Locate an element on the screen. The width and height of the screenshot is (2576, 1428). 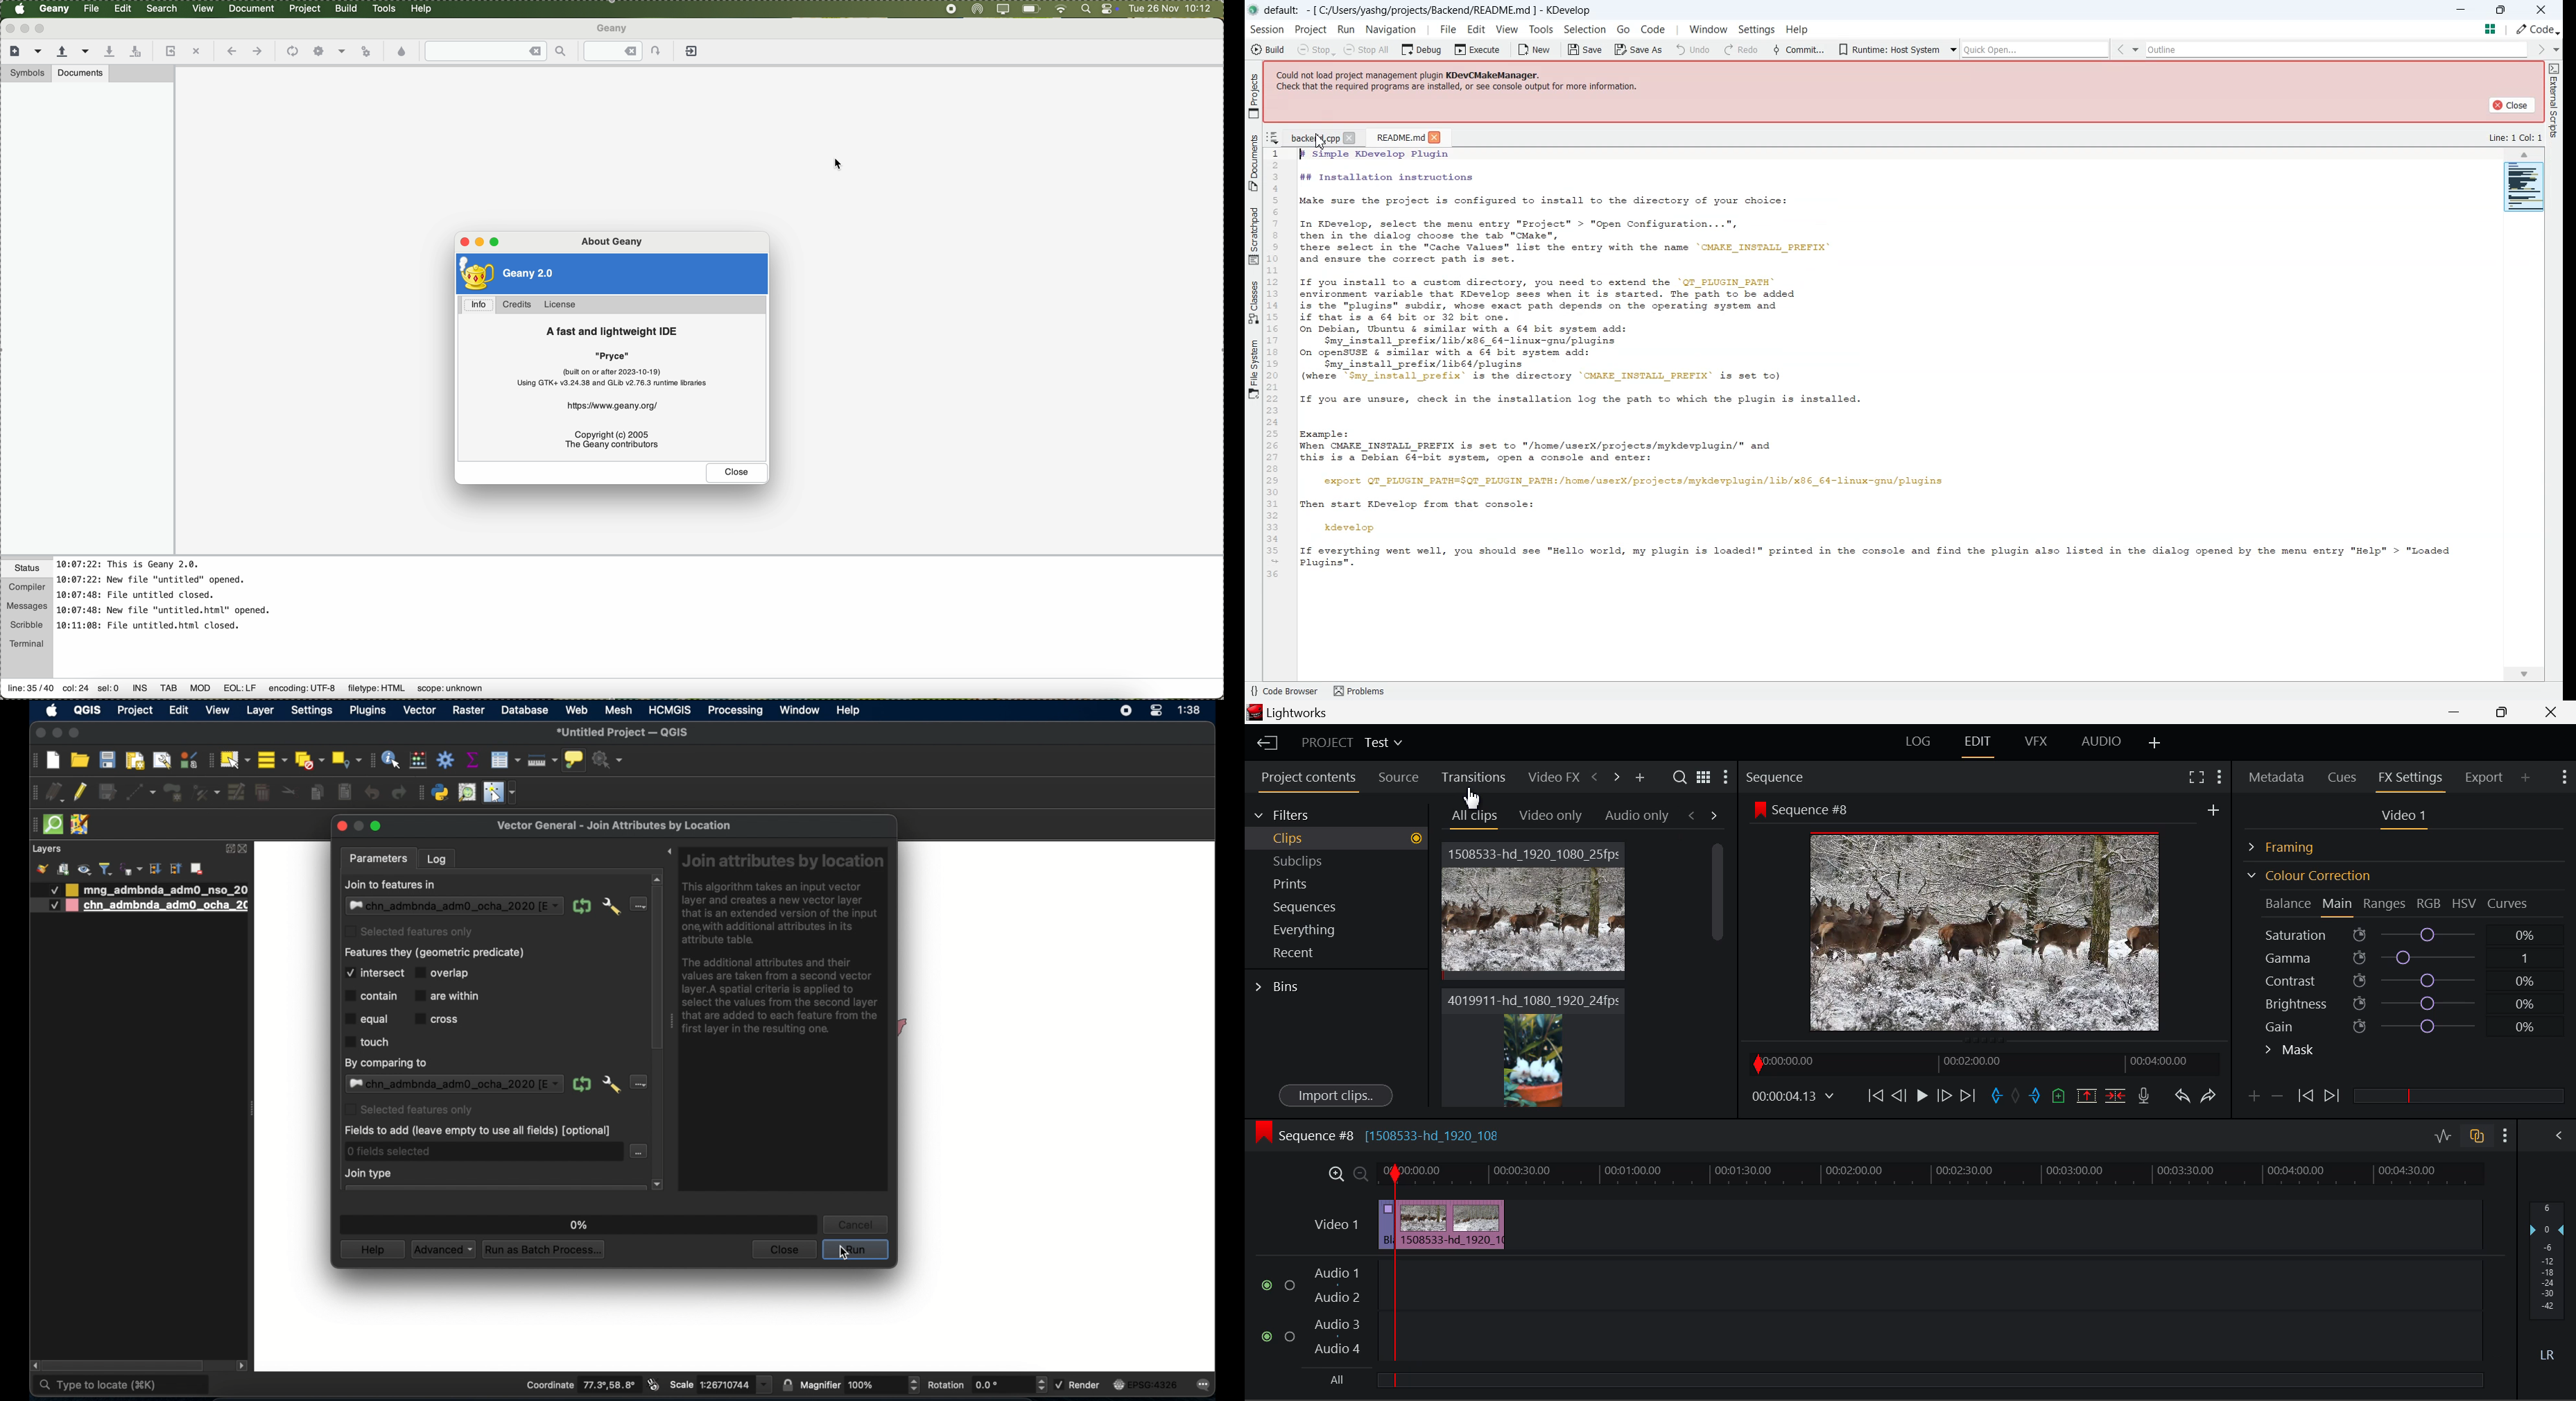
toggle mouse extents and display position is located at coordinates (653, 1385).